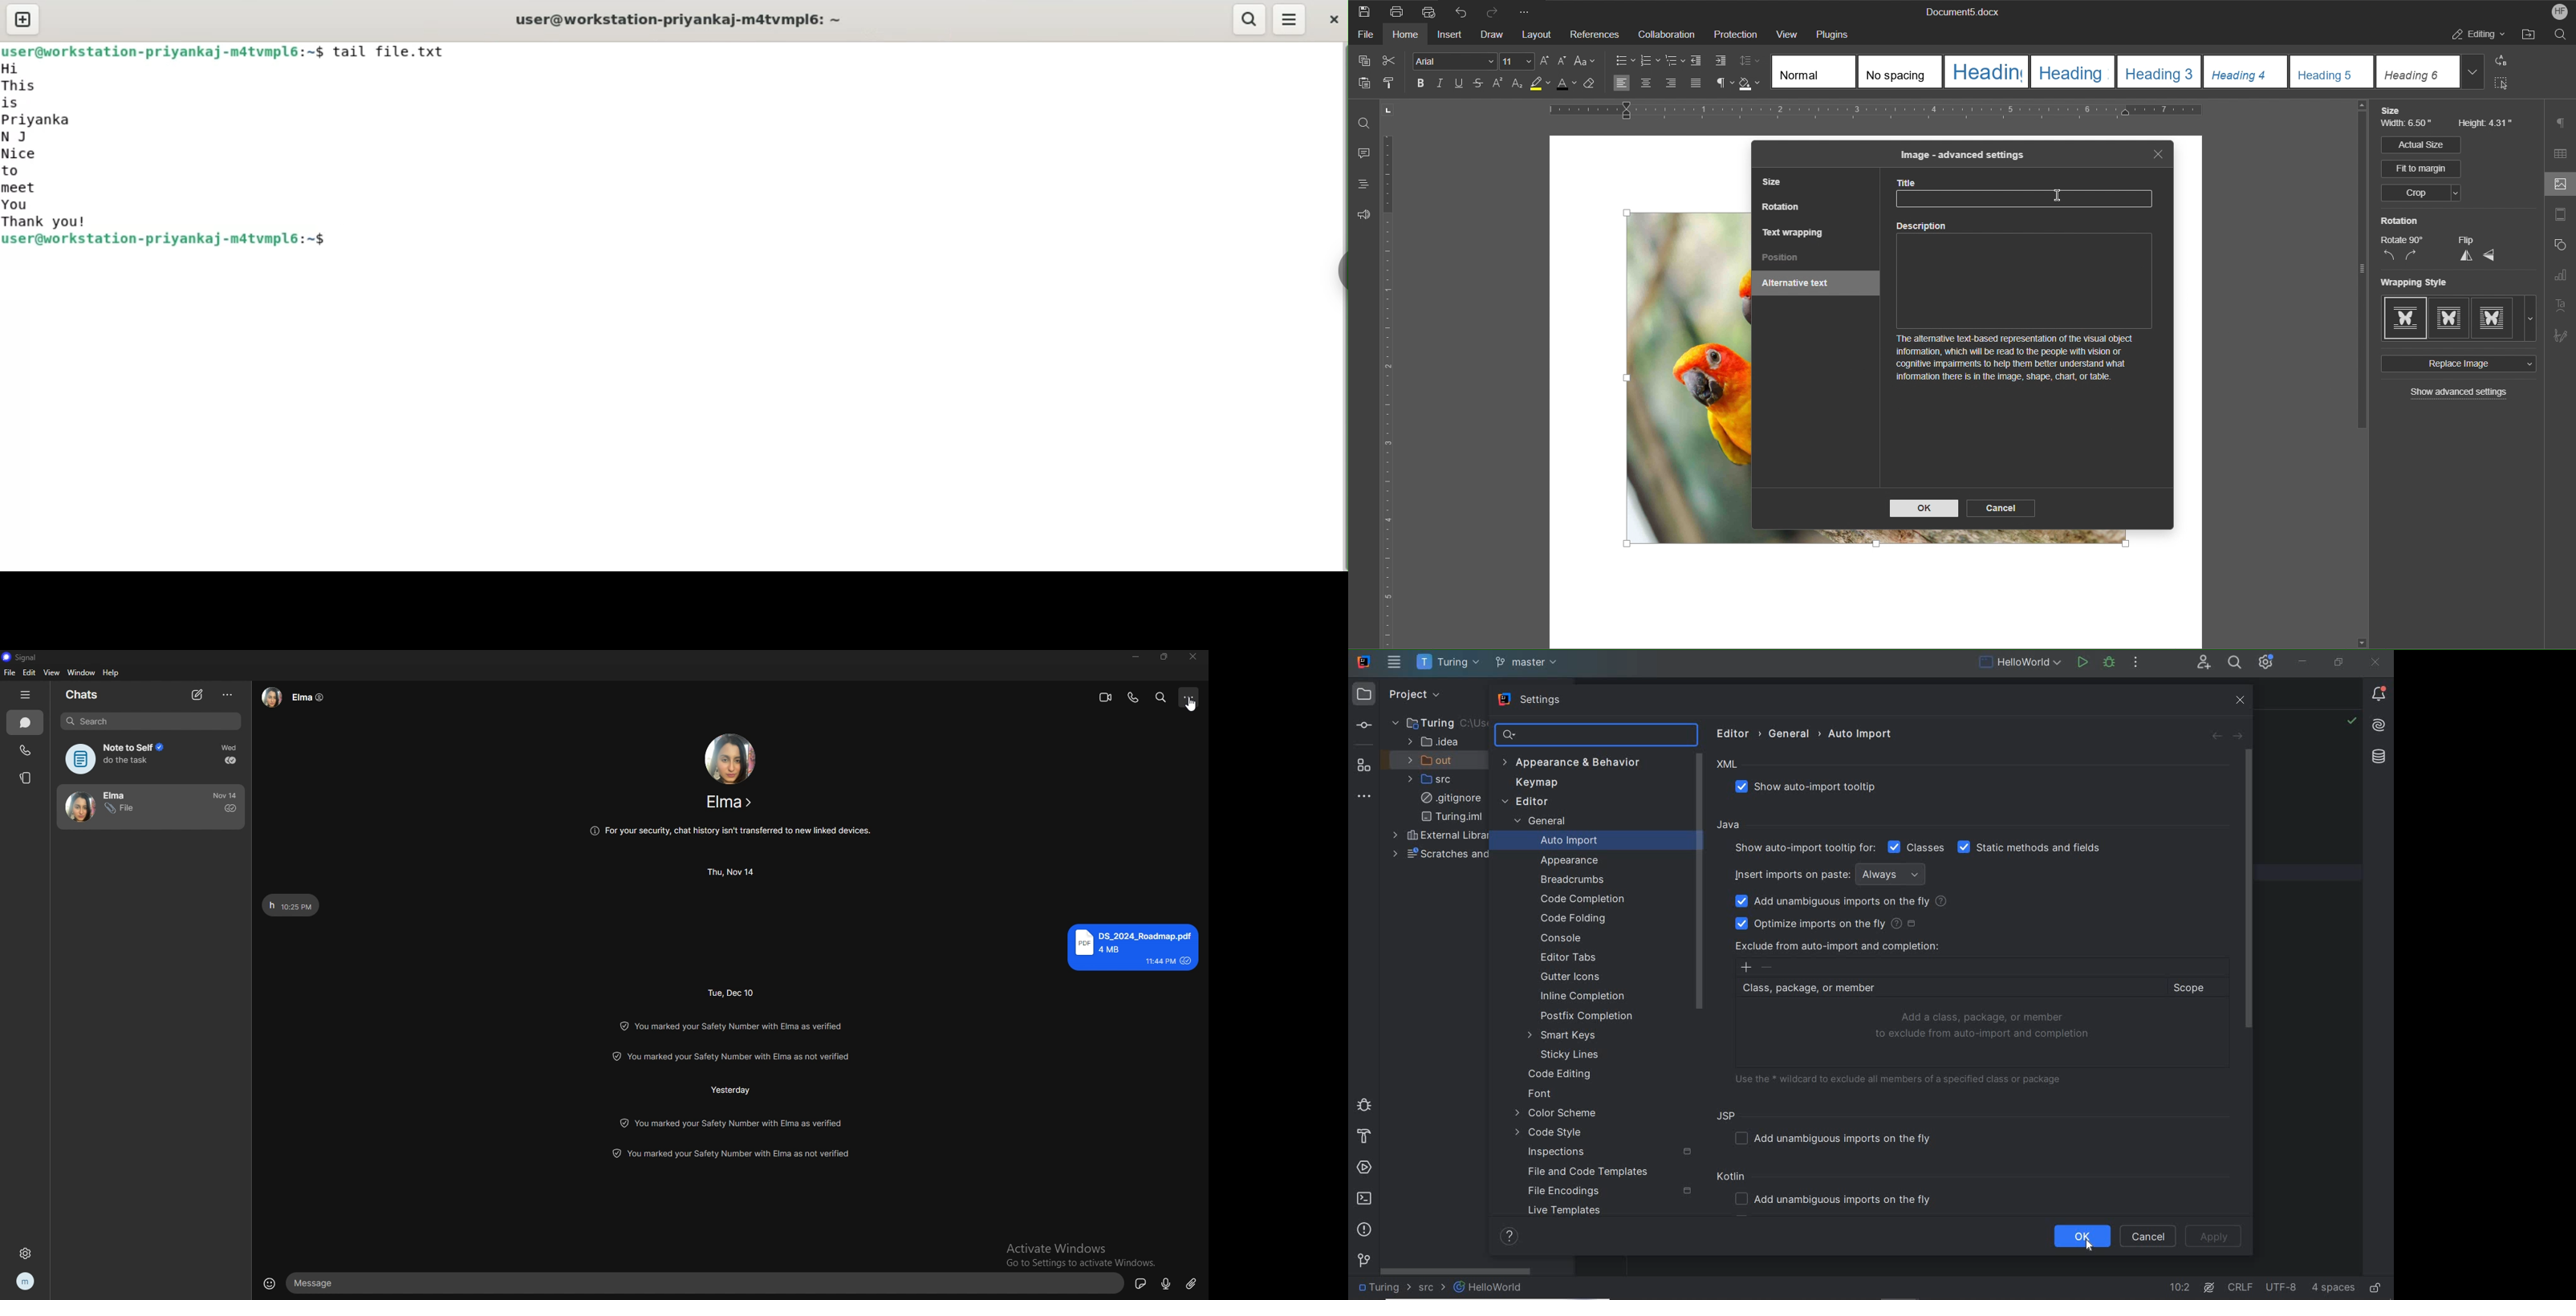 The width and height of the screenshot is (2576, 1316). Describe the element at coordinates (26, 722) in the screenshot. I see `chats` at that location.